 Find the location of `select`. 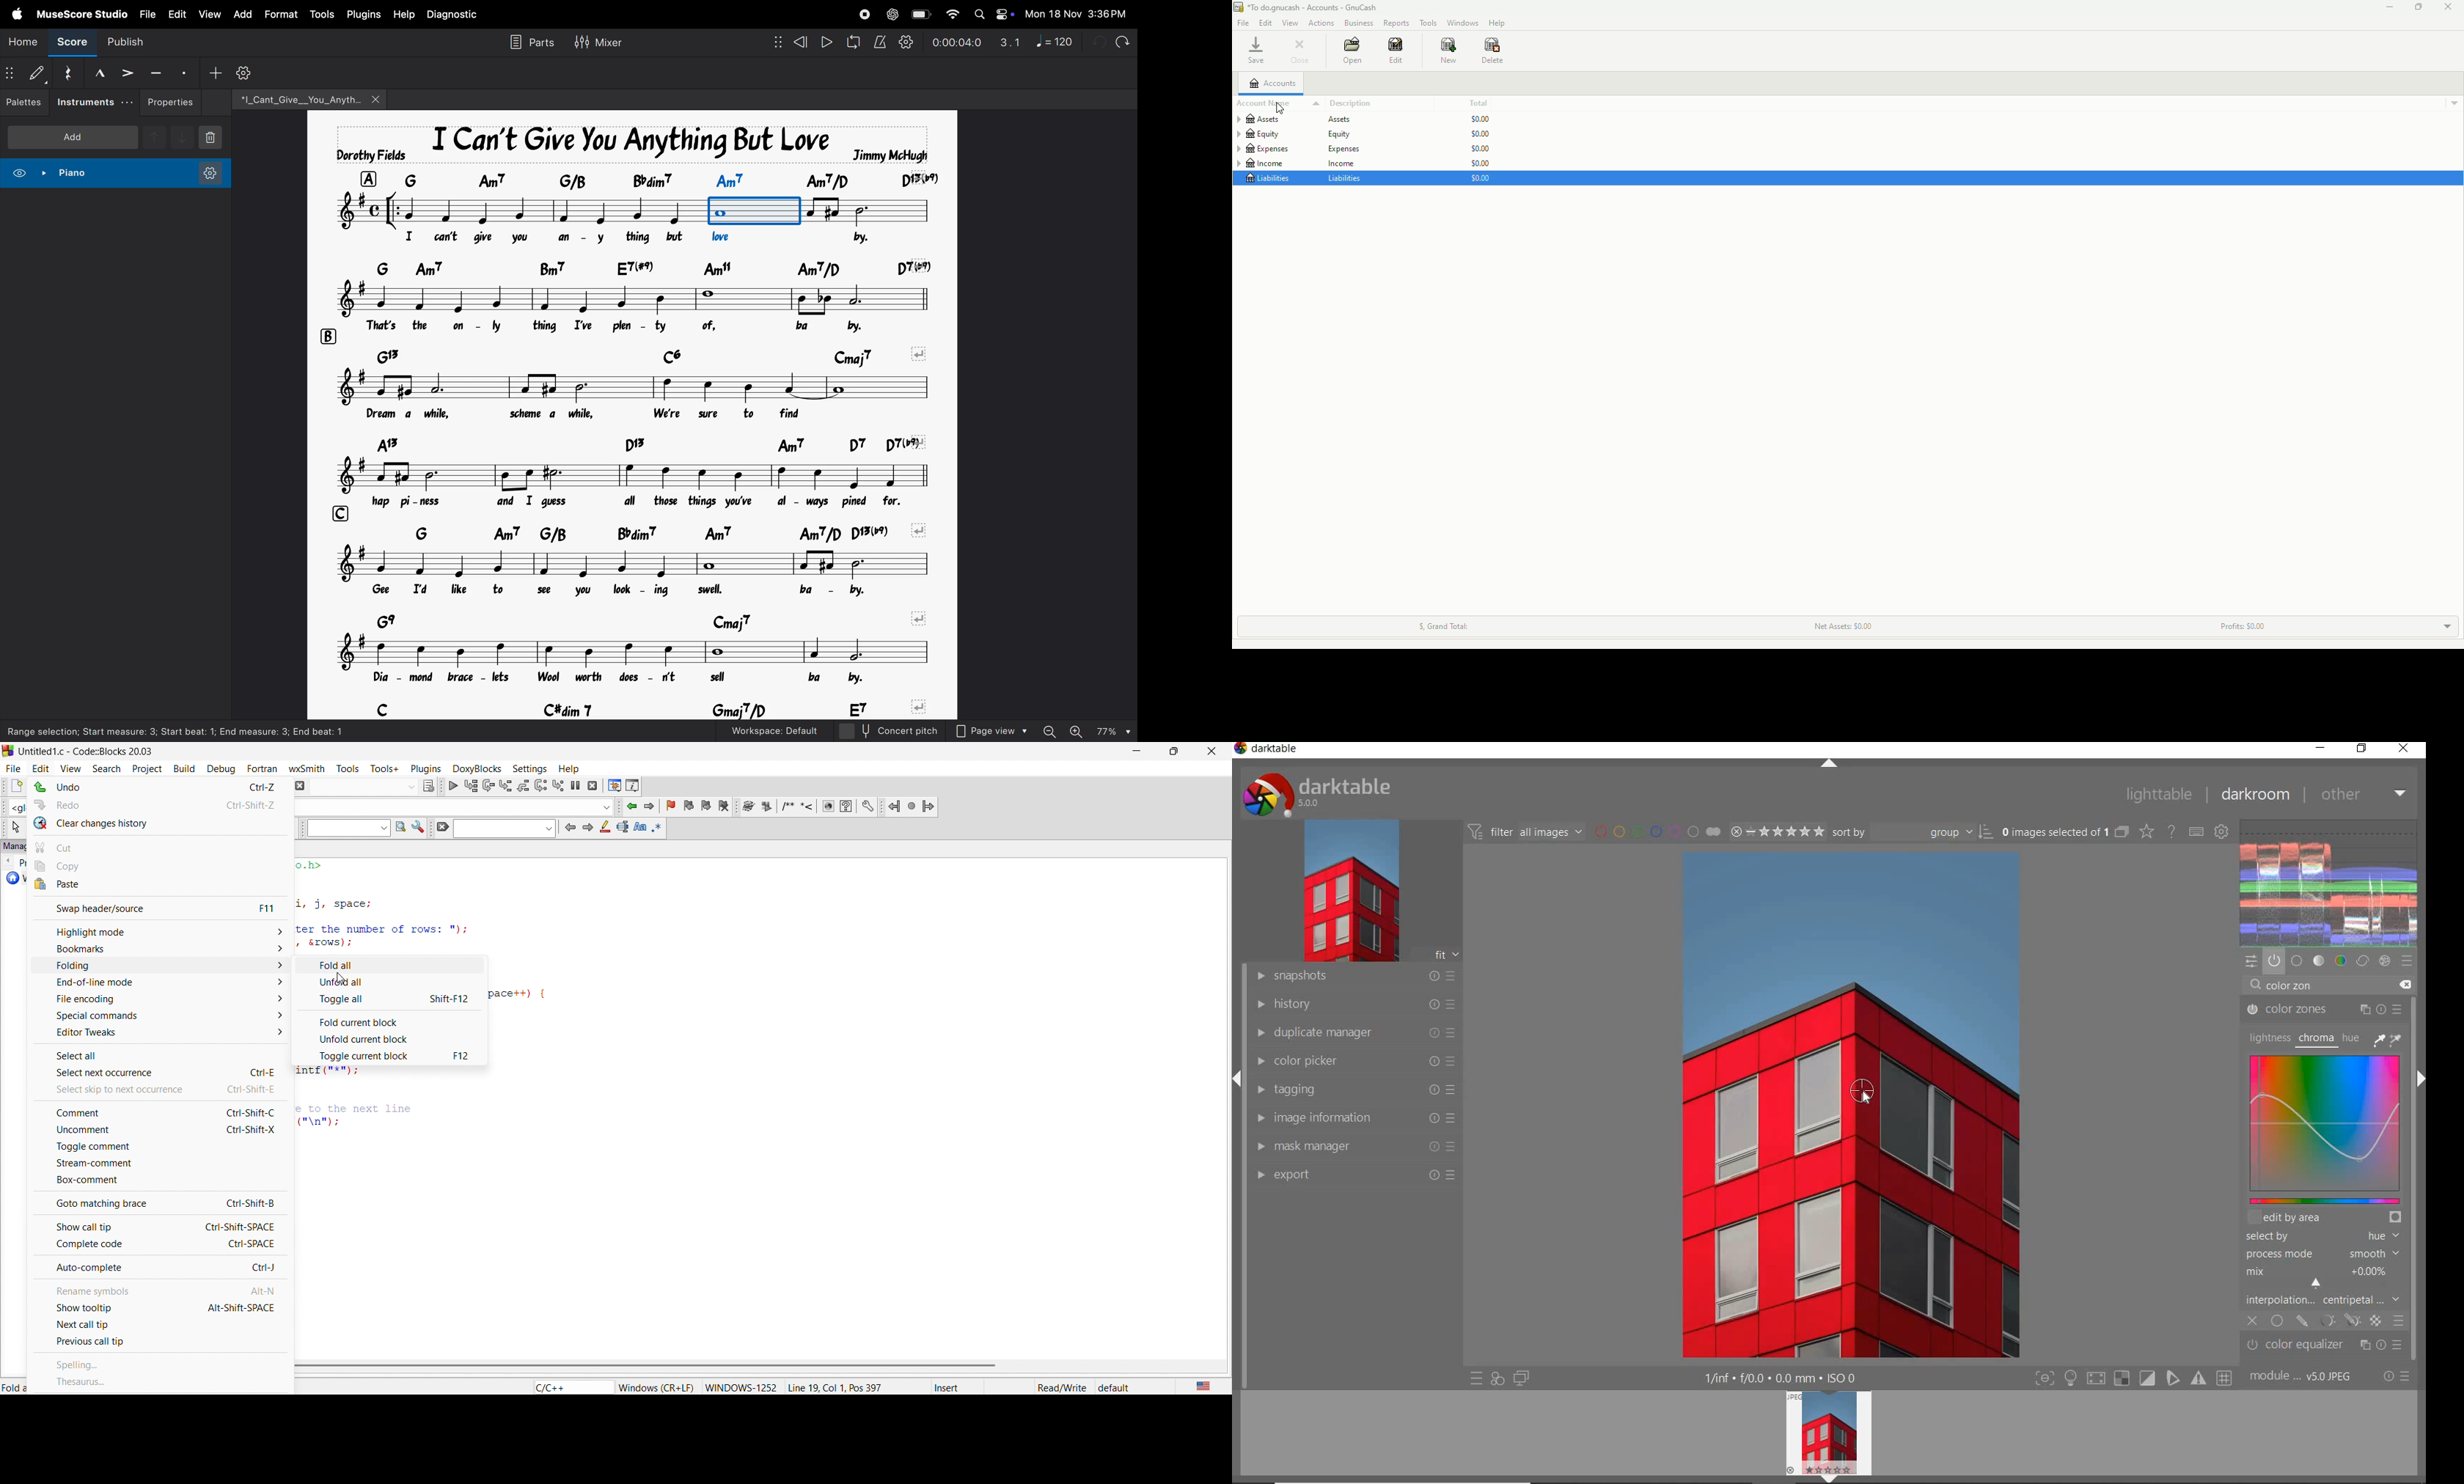

select is located at coordinates (13, 827).